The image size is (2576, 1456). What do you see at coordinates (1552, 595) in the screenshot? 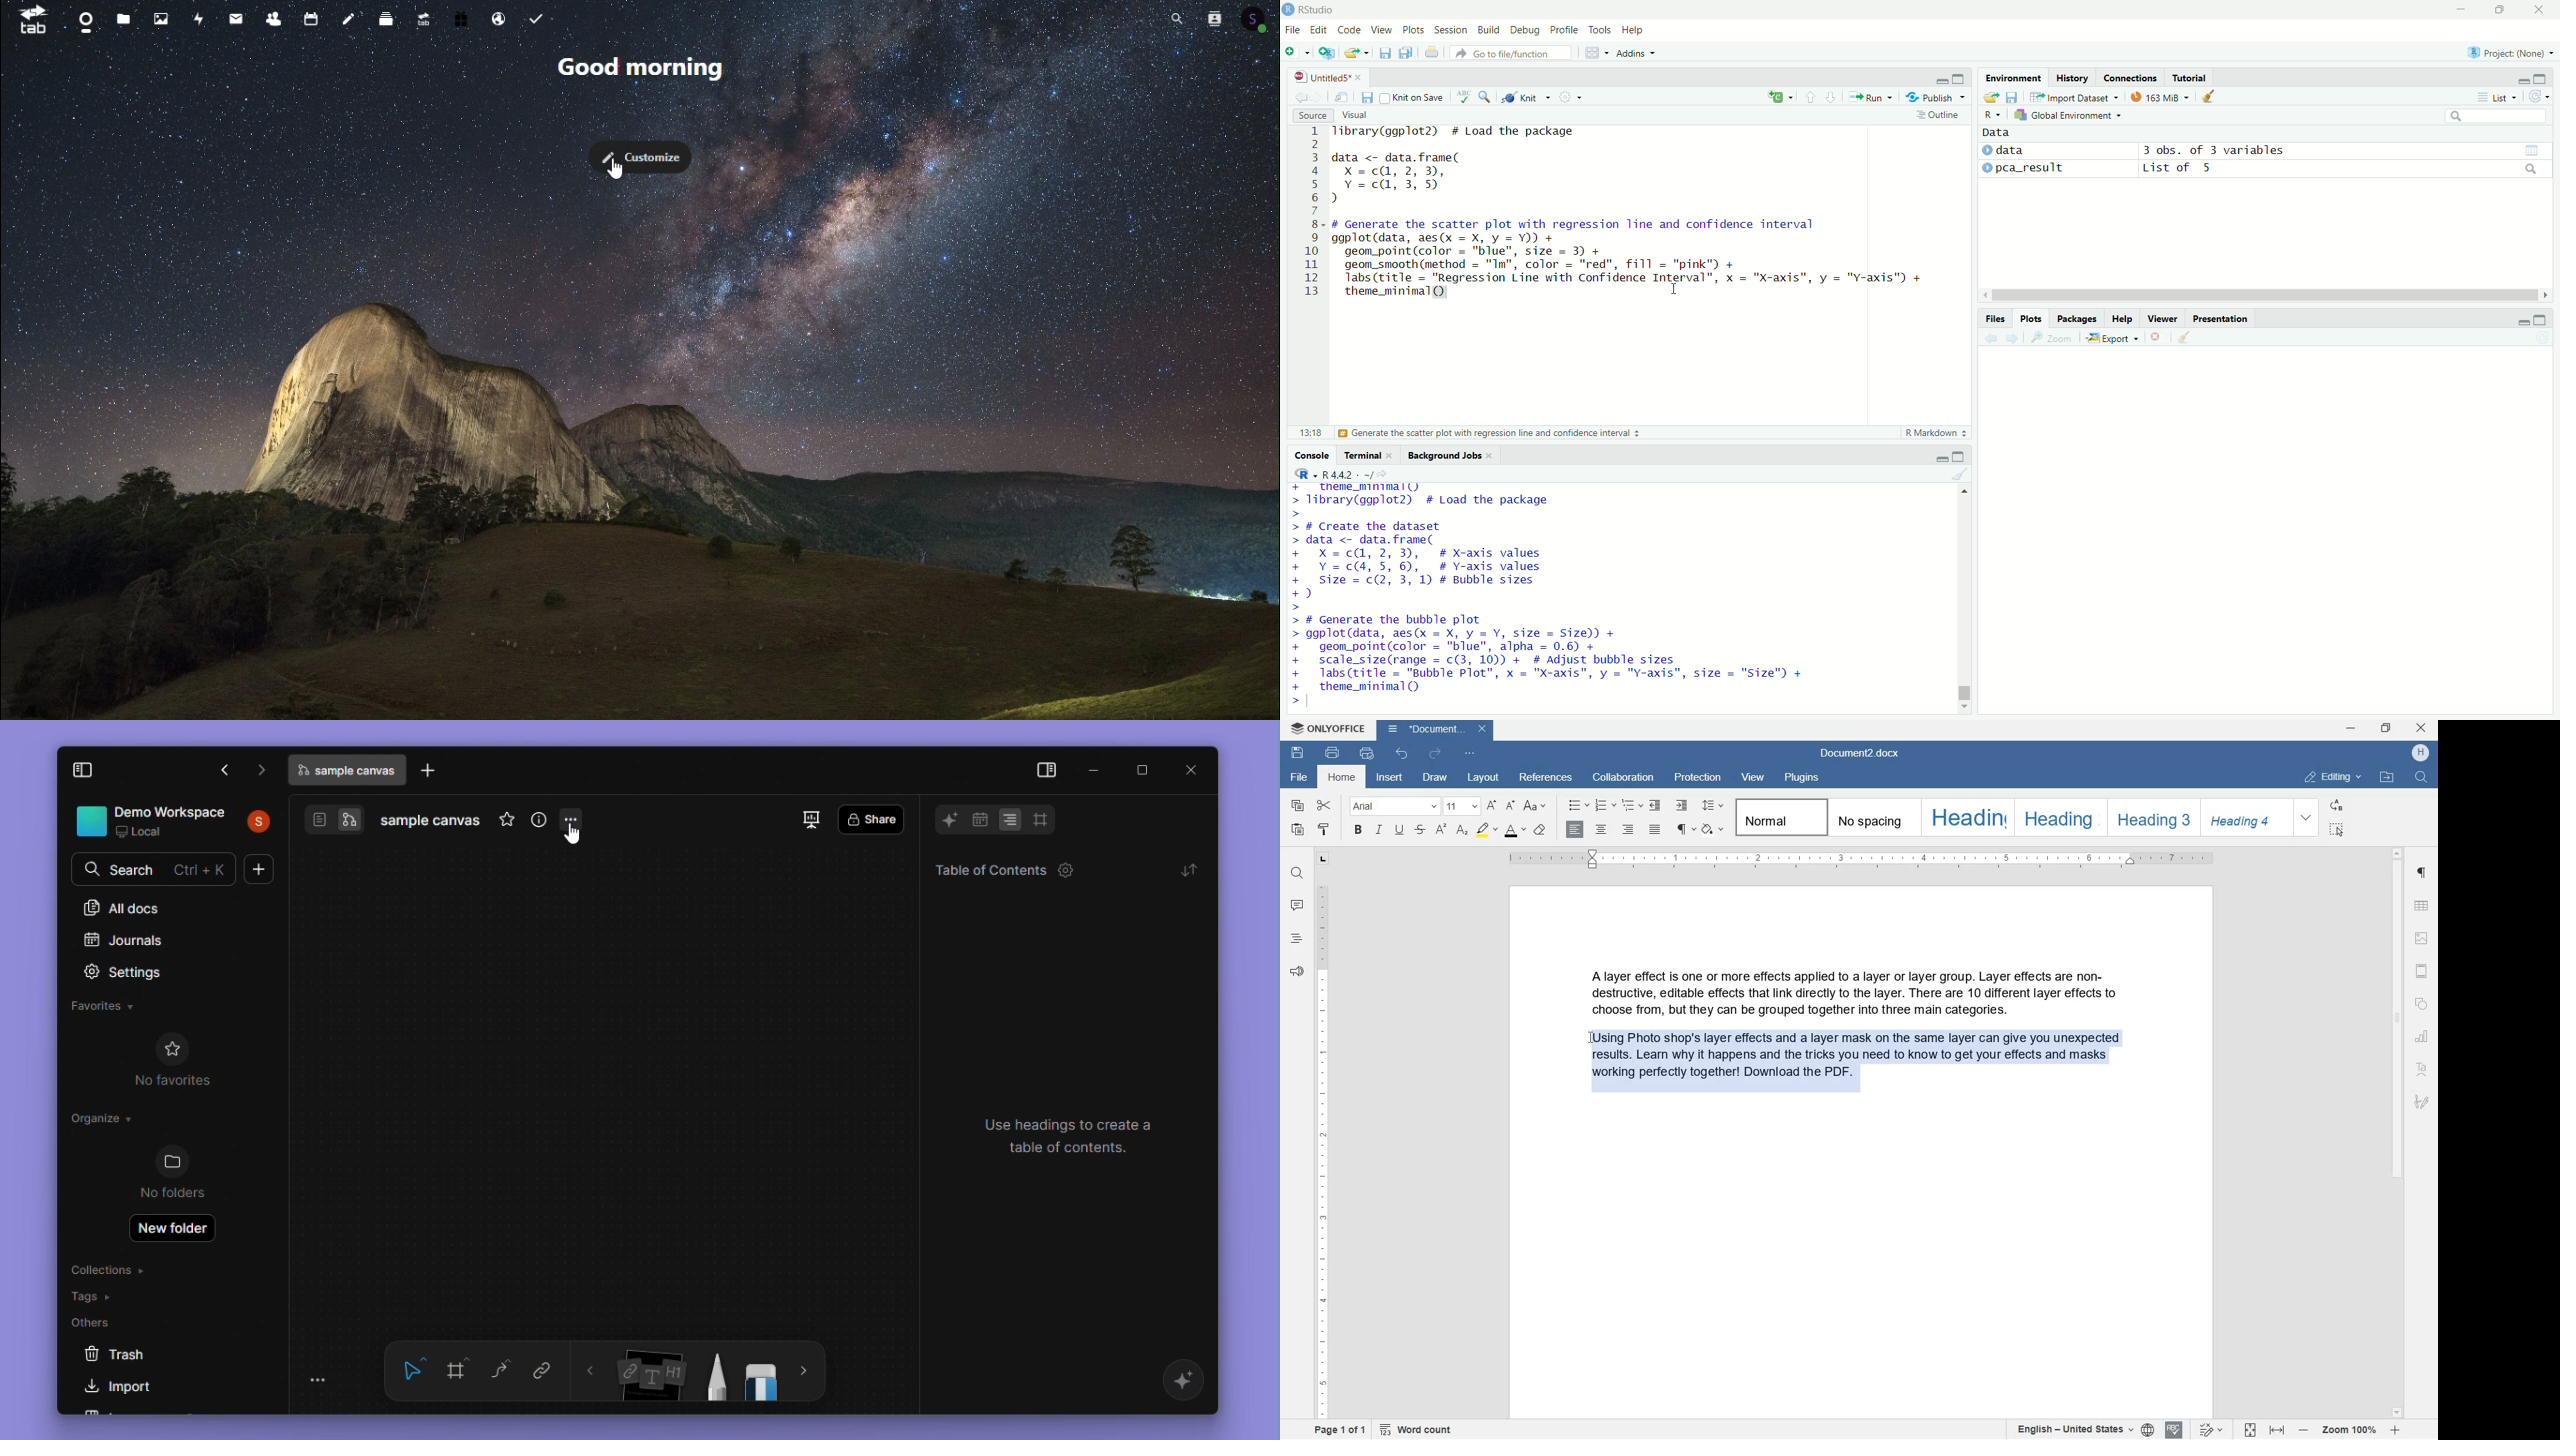
I see `+ _ theme_mnimall)

> library(ggplot2) # Load the package

>

> # Create the dataset

> data <- data.frame(

+ X=c@, 2,3), # X-axis values

+ Y=c(4, 5, 6), # Y-axis values

+ Size = c(2, 3, 1) # Bubble sizes

+)

>

> # Generate the bubble plot

> ggplot(data, aes(x = X, y = Y, size = Size)) +

+ geom_point(color = "blue", alpha = 0.6) +

+ scale_size(range = c(3, 10)) + # Adjust bubble sizes
+ labs(title = "Bubble Plot", x = "X-axis", y = "Y-axis", size = "Size") +
+ theme_minimal()

>` at bounding box center [1552, 595].